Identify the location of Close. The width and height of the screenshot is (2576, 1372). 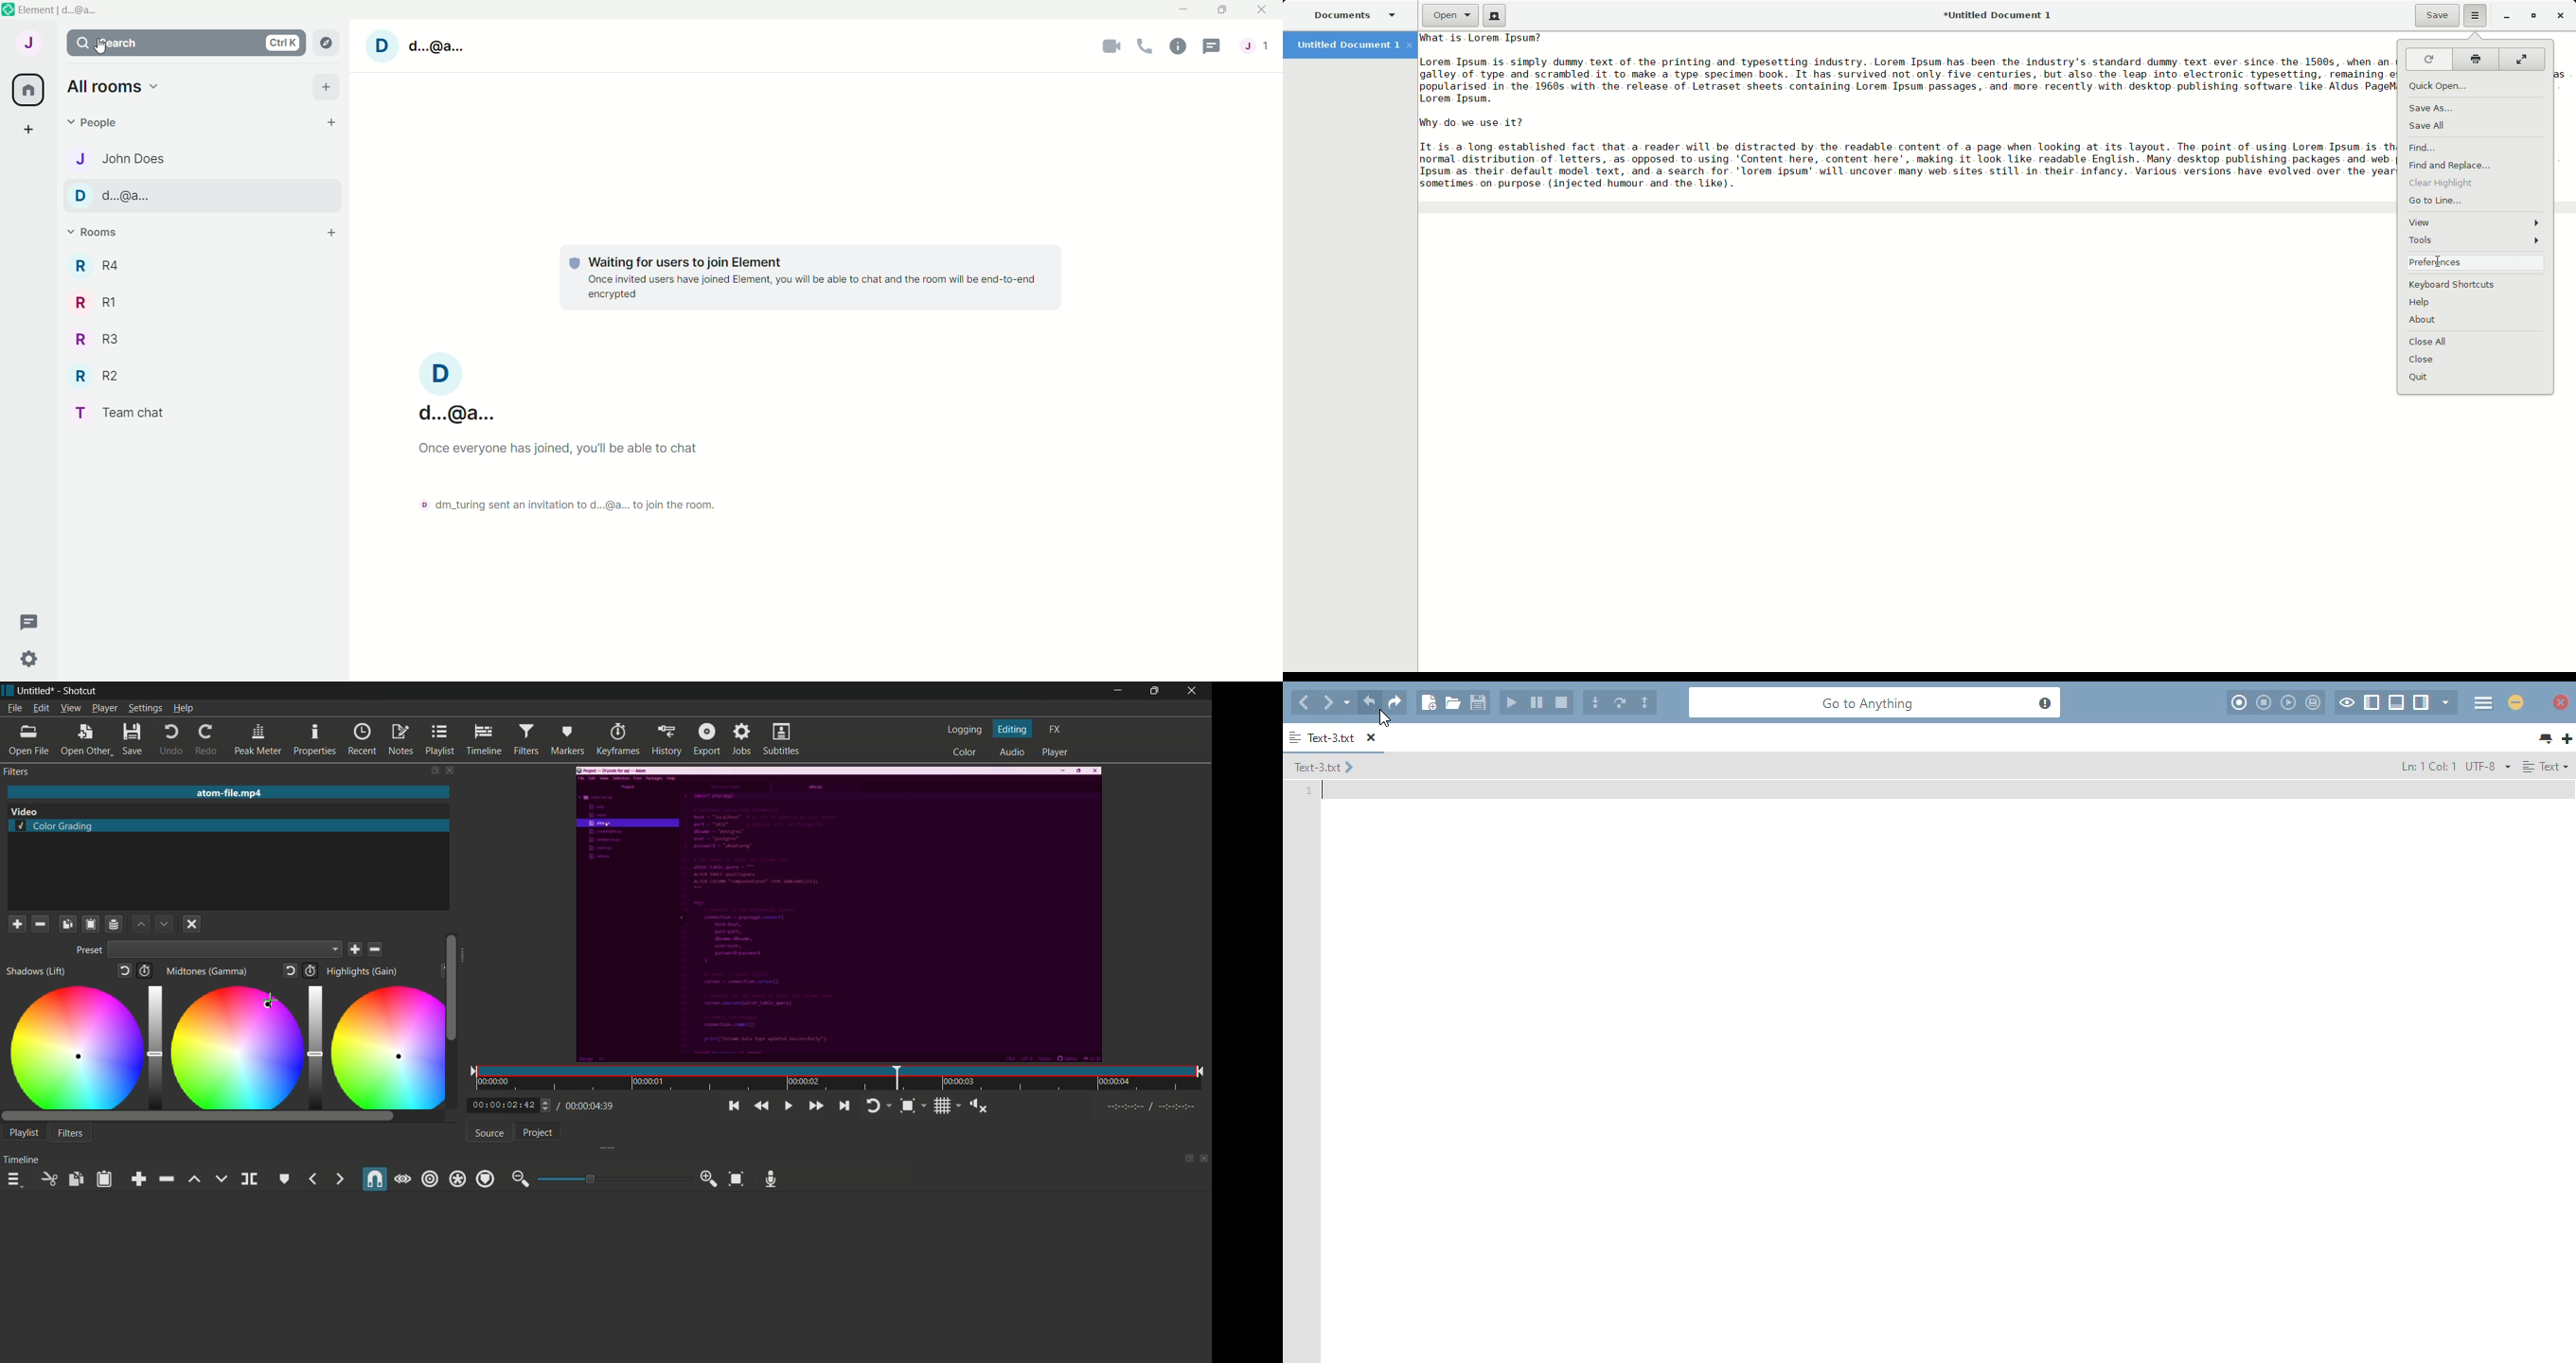
(191, 925).